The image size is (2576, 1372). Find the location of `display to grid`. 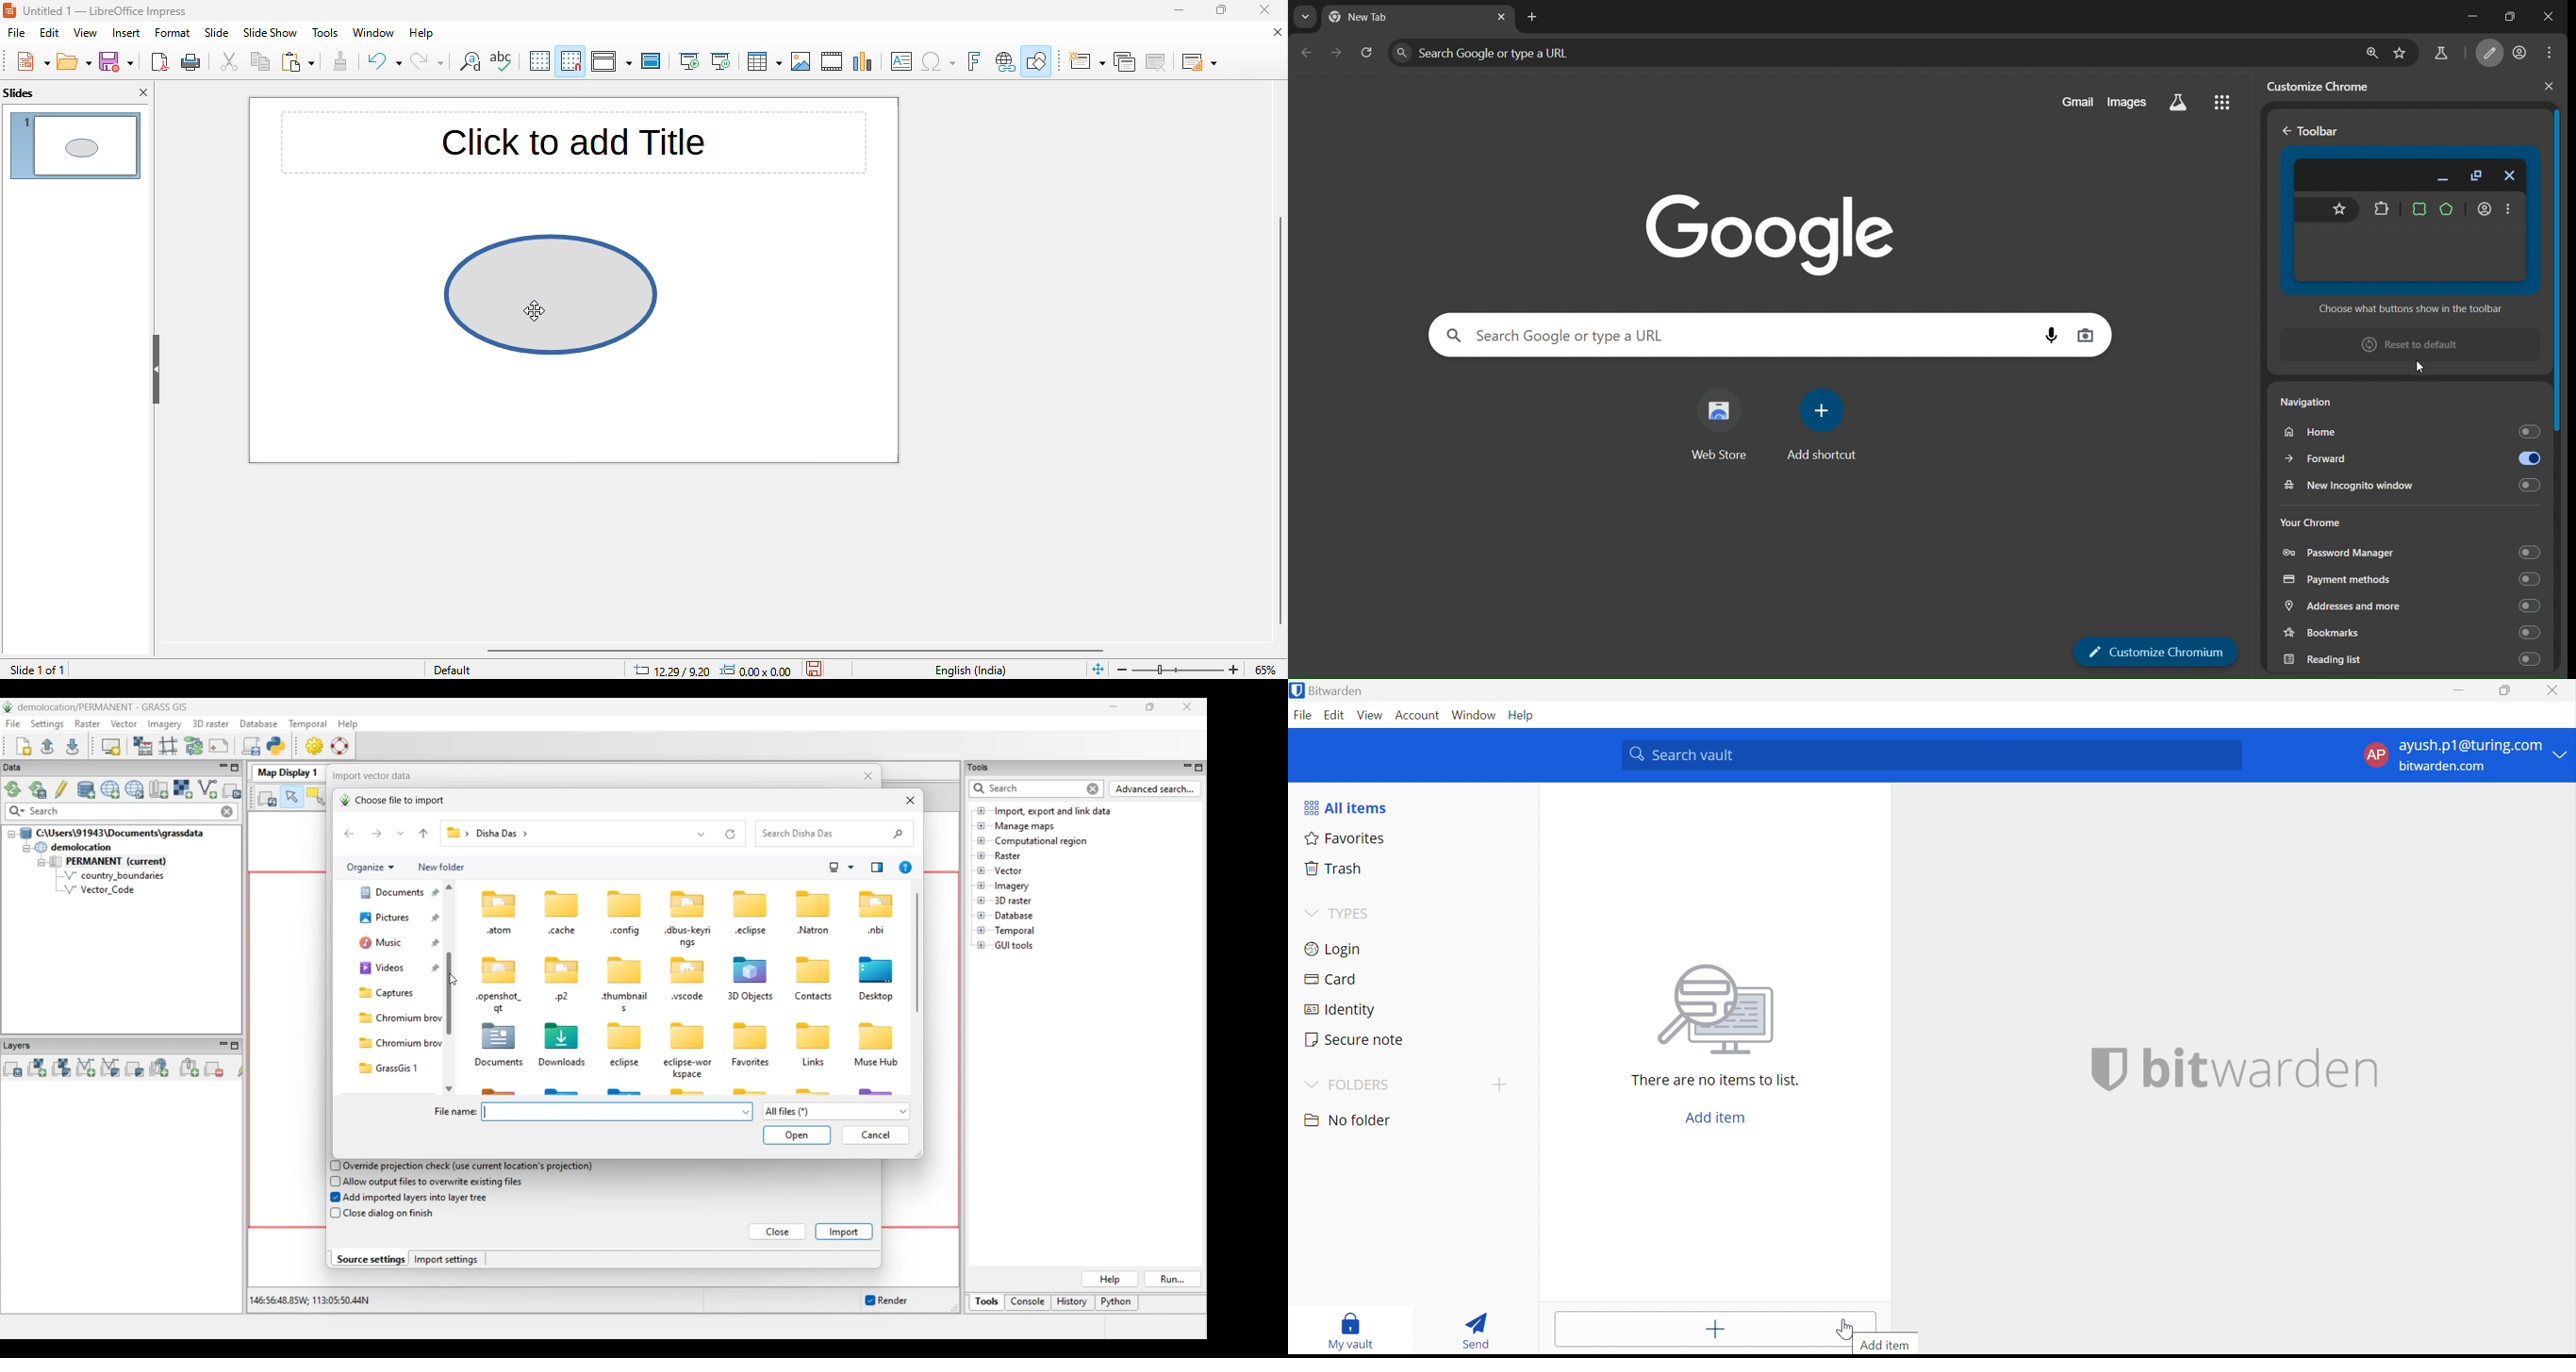

display to grid is located at coordinates (540, 62).